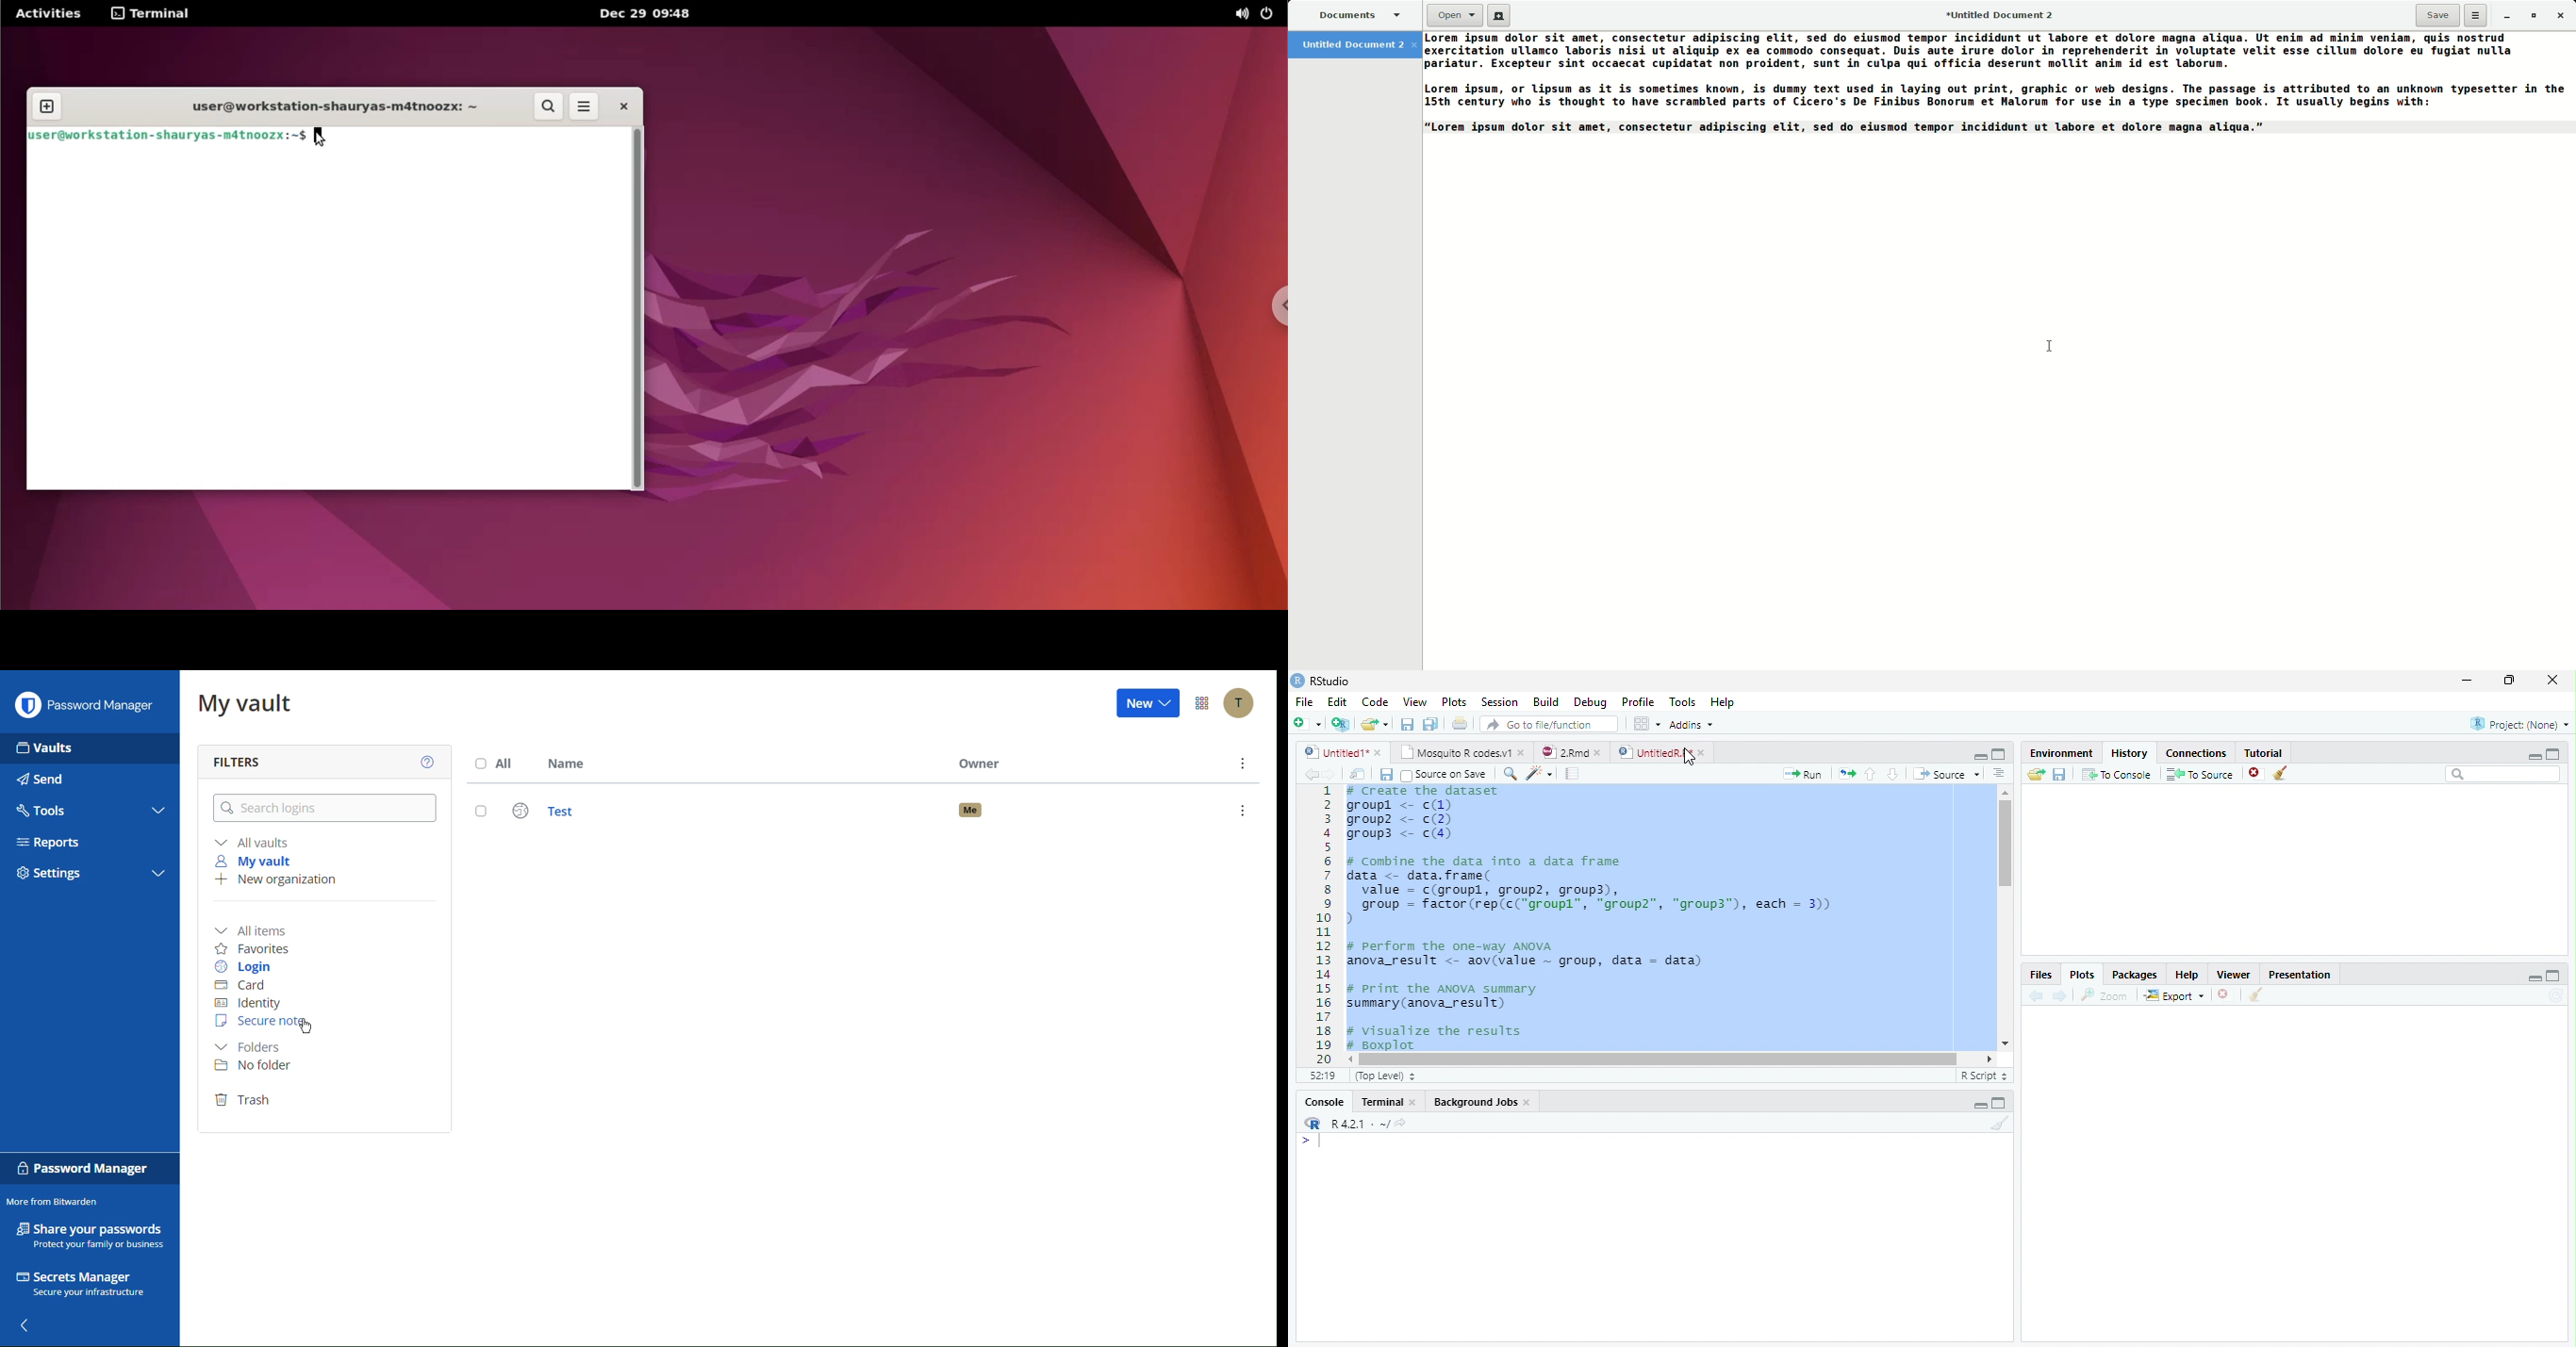 The width and height of the screenshot is (2576, 1372). I want to click on Secrets Manager, so click(92, 1285).